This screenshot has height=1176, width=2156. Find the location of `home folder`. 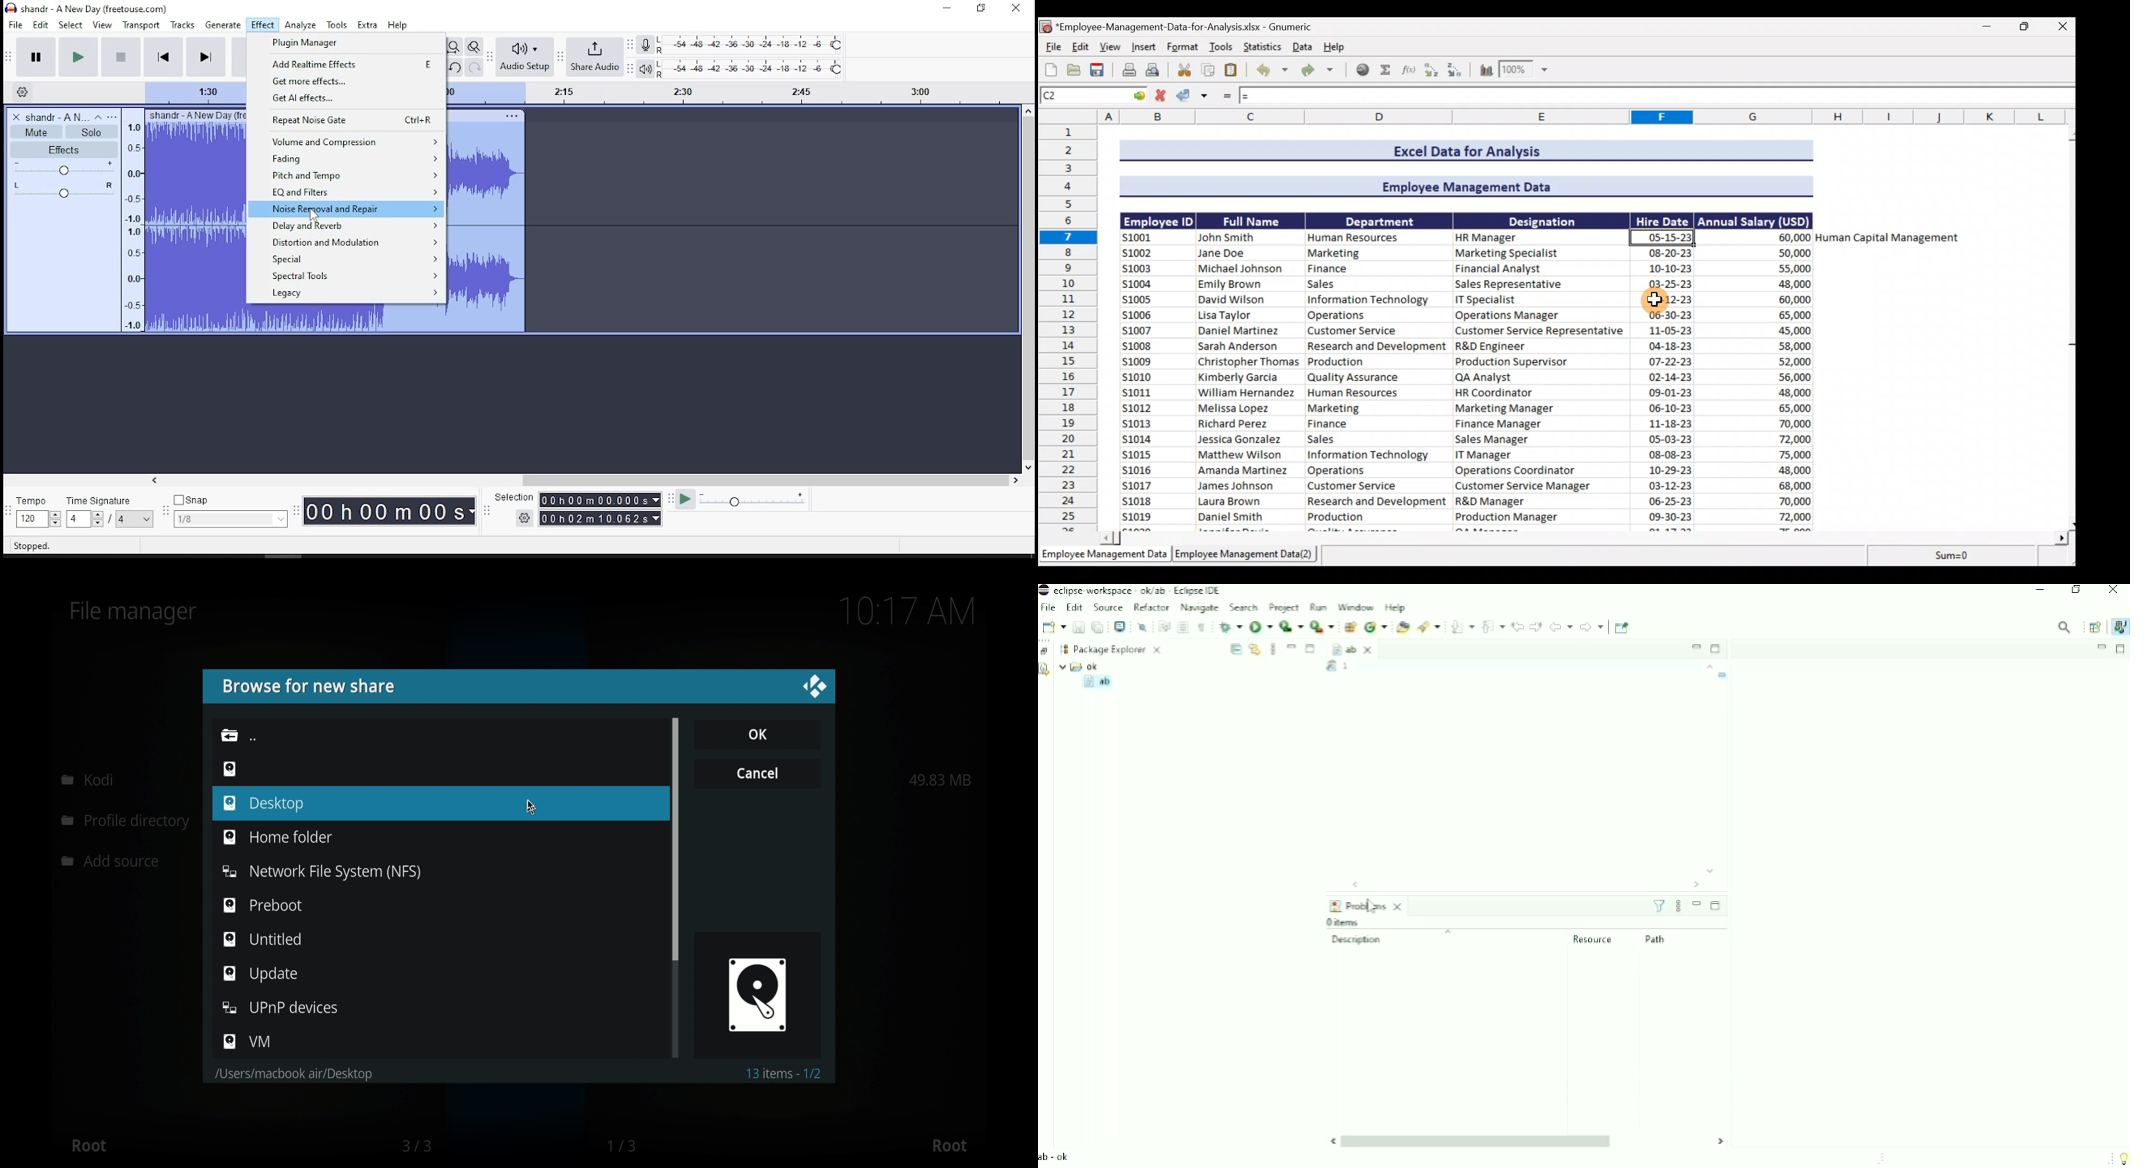

home folder is located at coordinates (277, 836).